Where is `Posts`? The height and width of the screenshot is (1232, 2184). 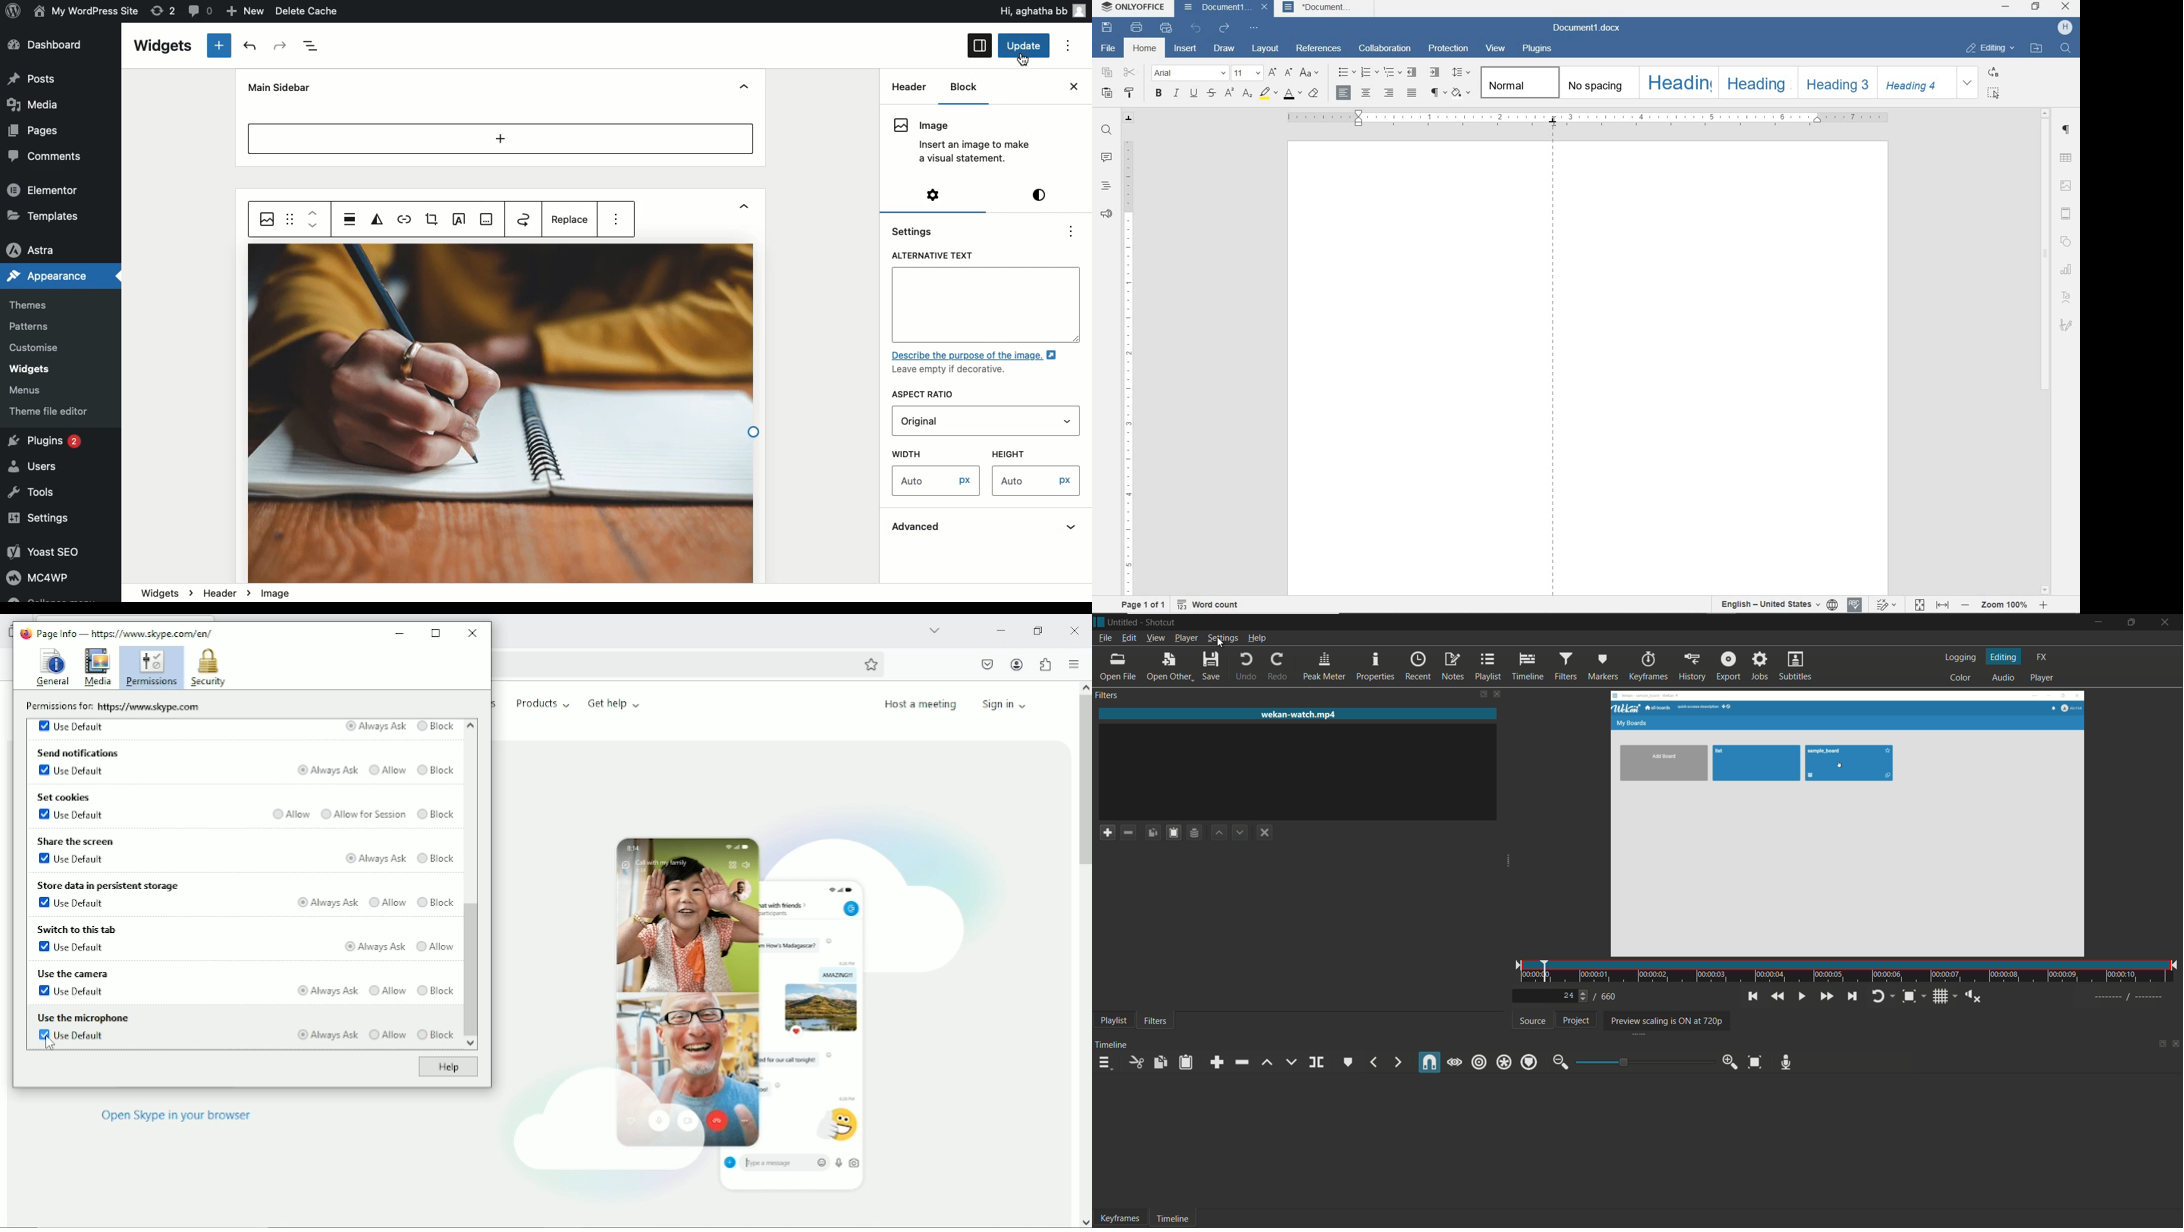 Posts is located at coordinates (33, 78).